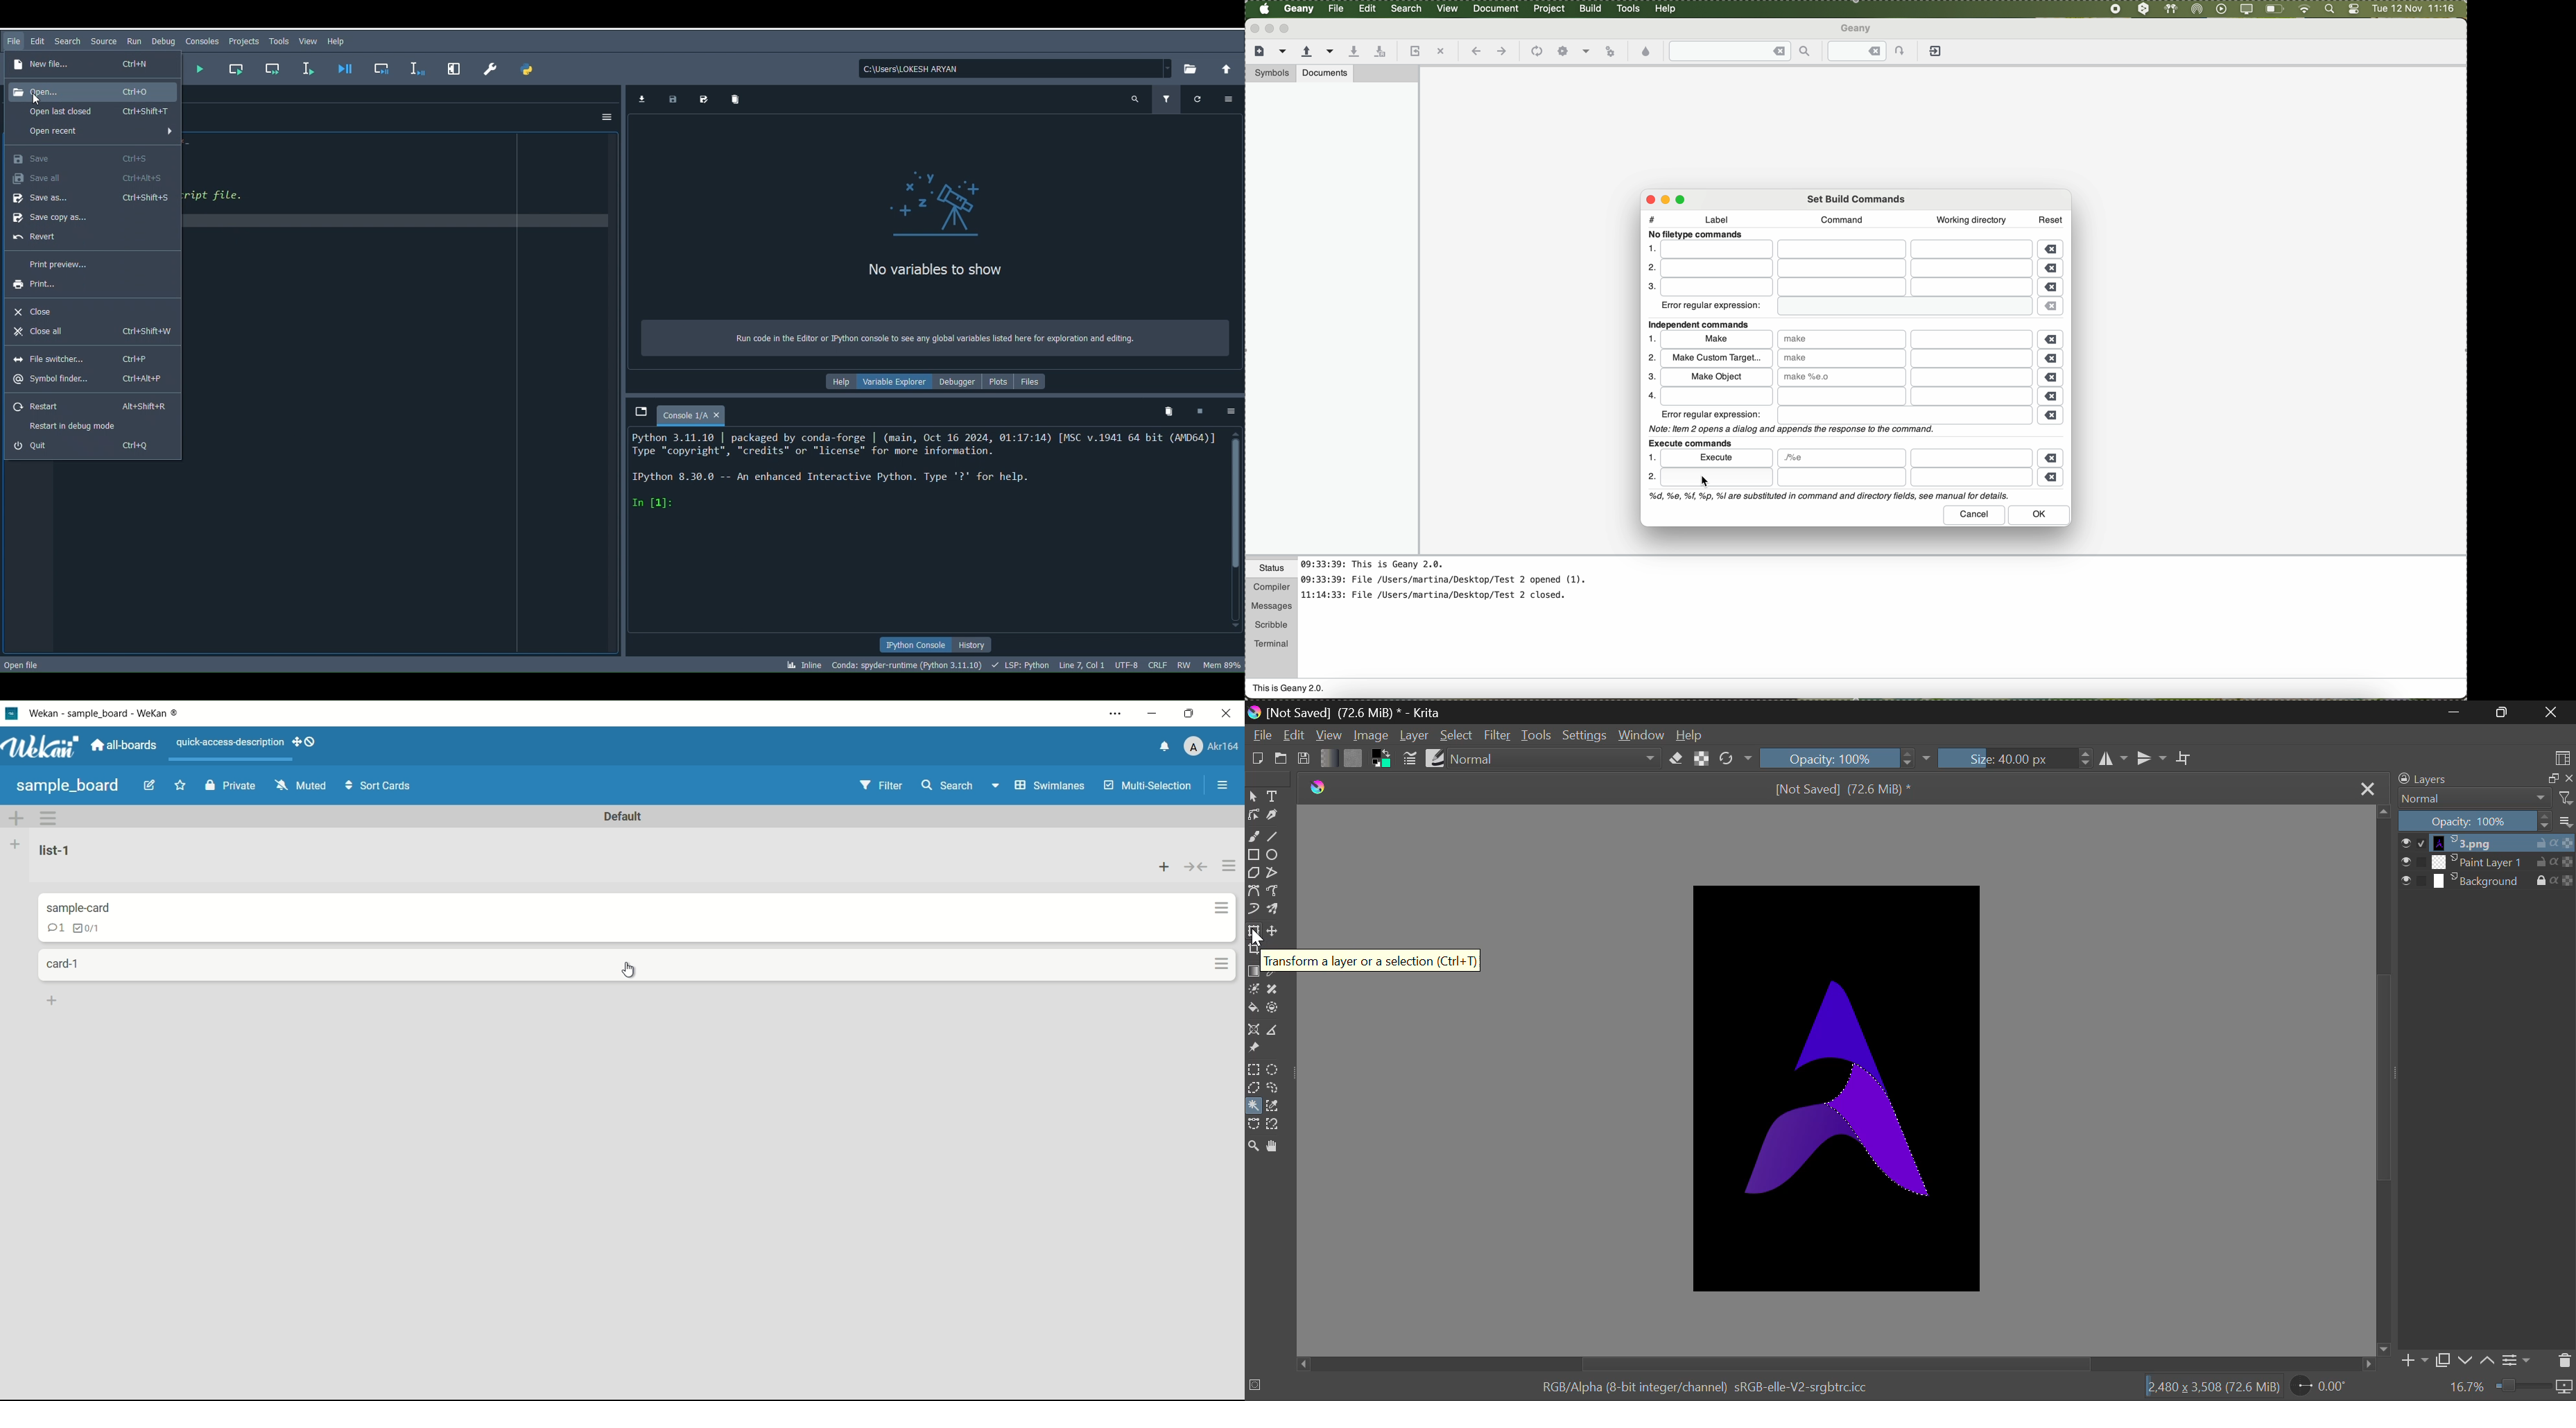  I want to click on Rectangle, so click(1256, 854).